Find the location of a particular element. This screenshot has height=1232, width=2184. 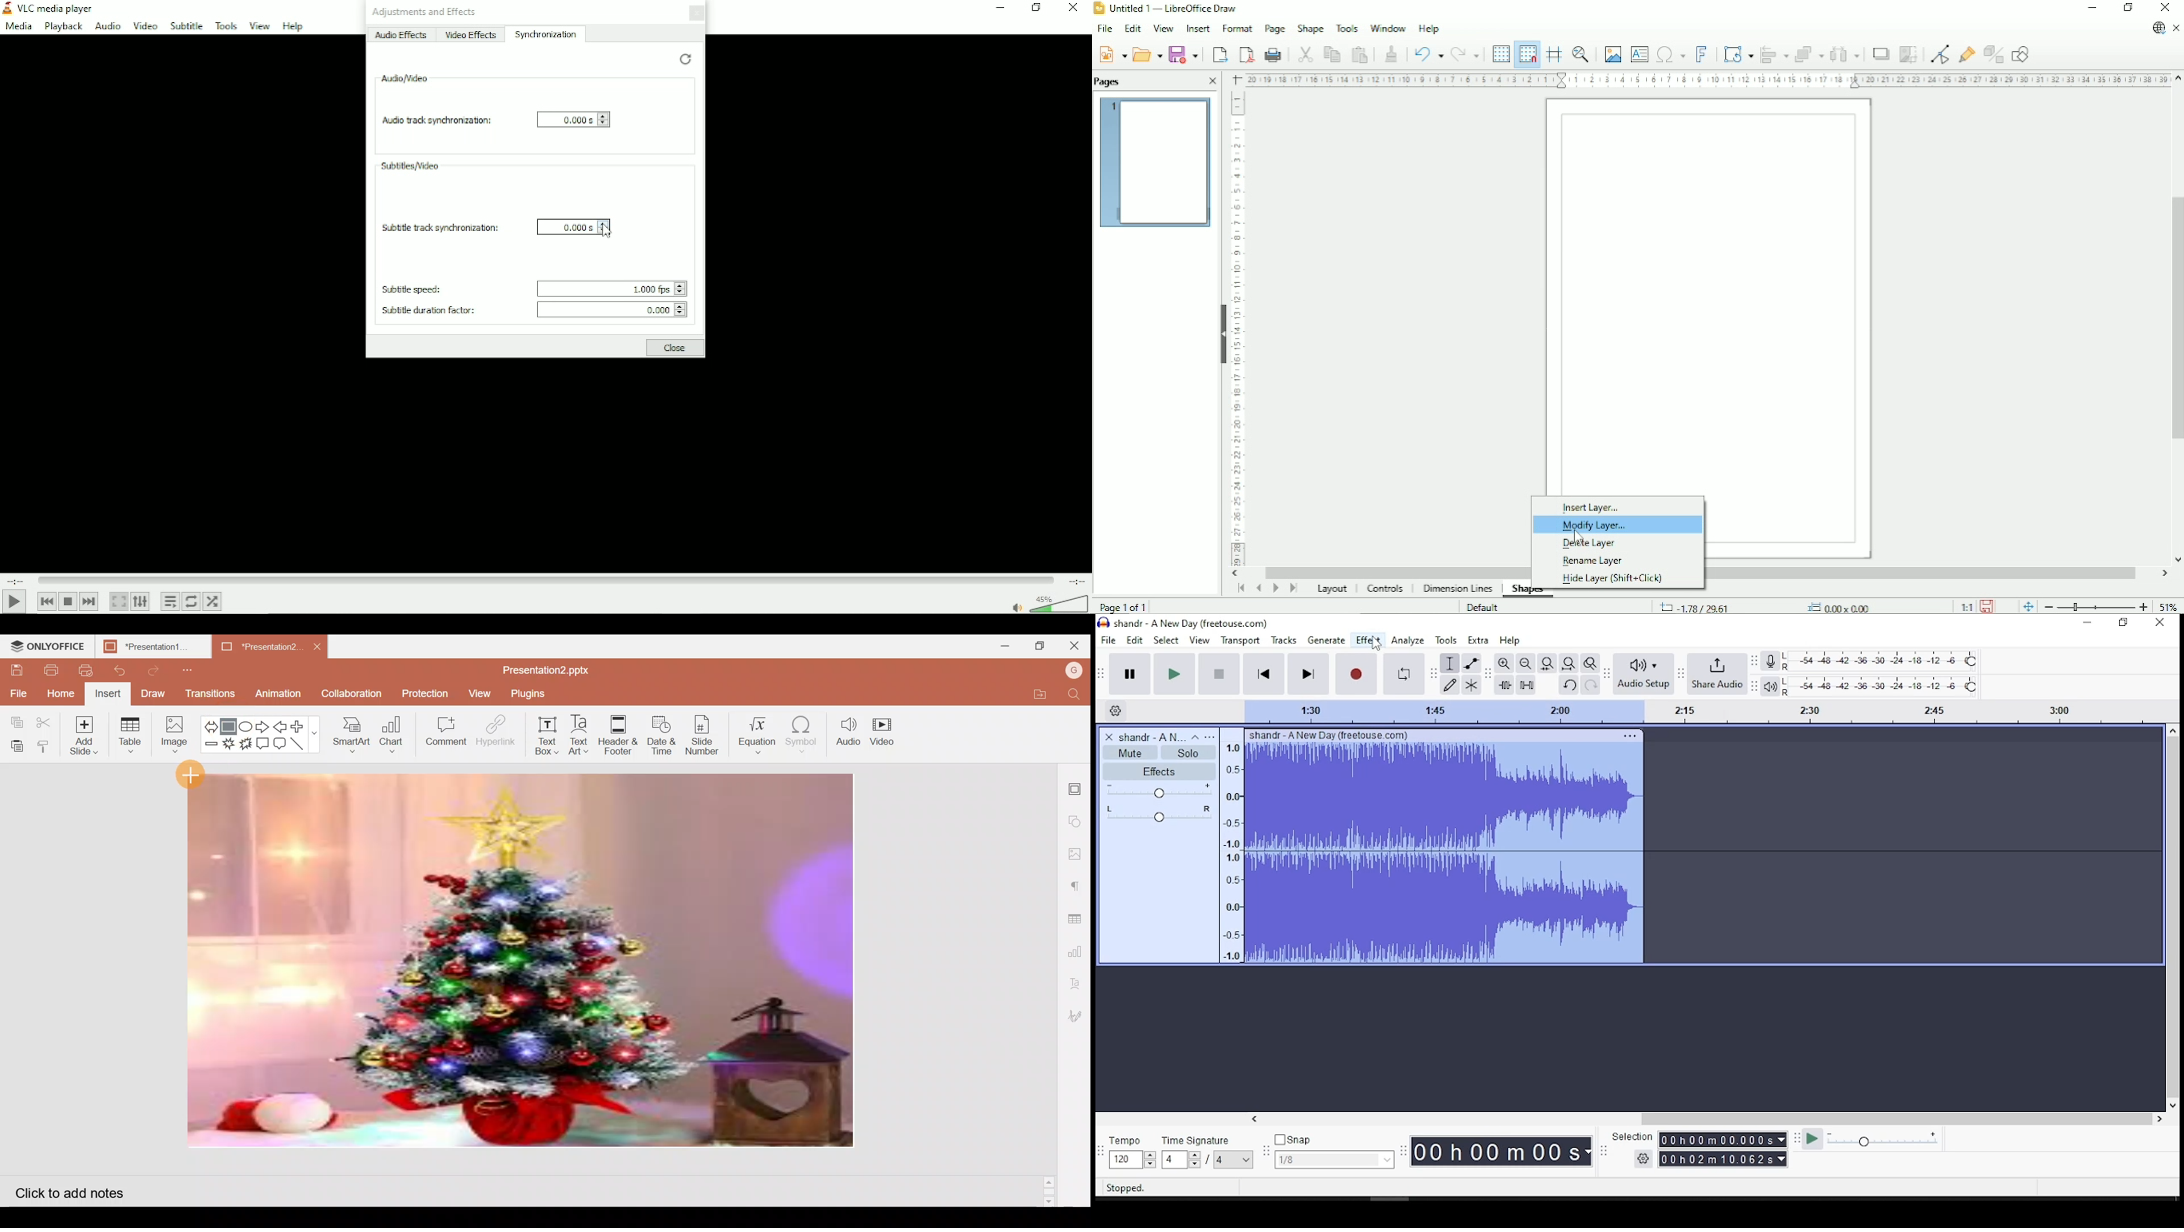

Line is located at coordinates (301, 745).